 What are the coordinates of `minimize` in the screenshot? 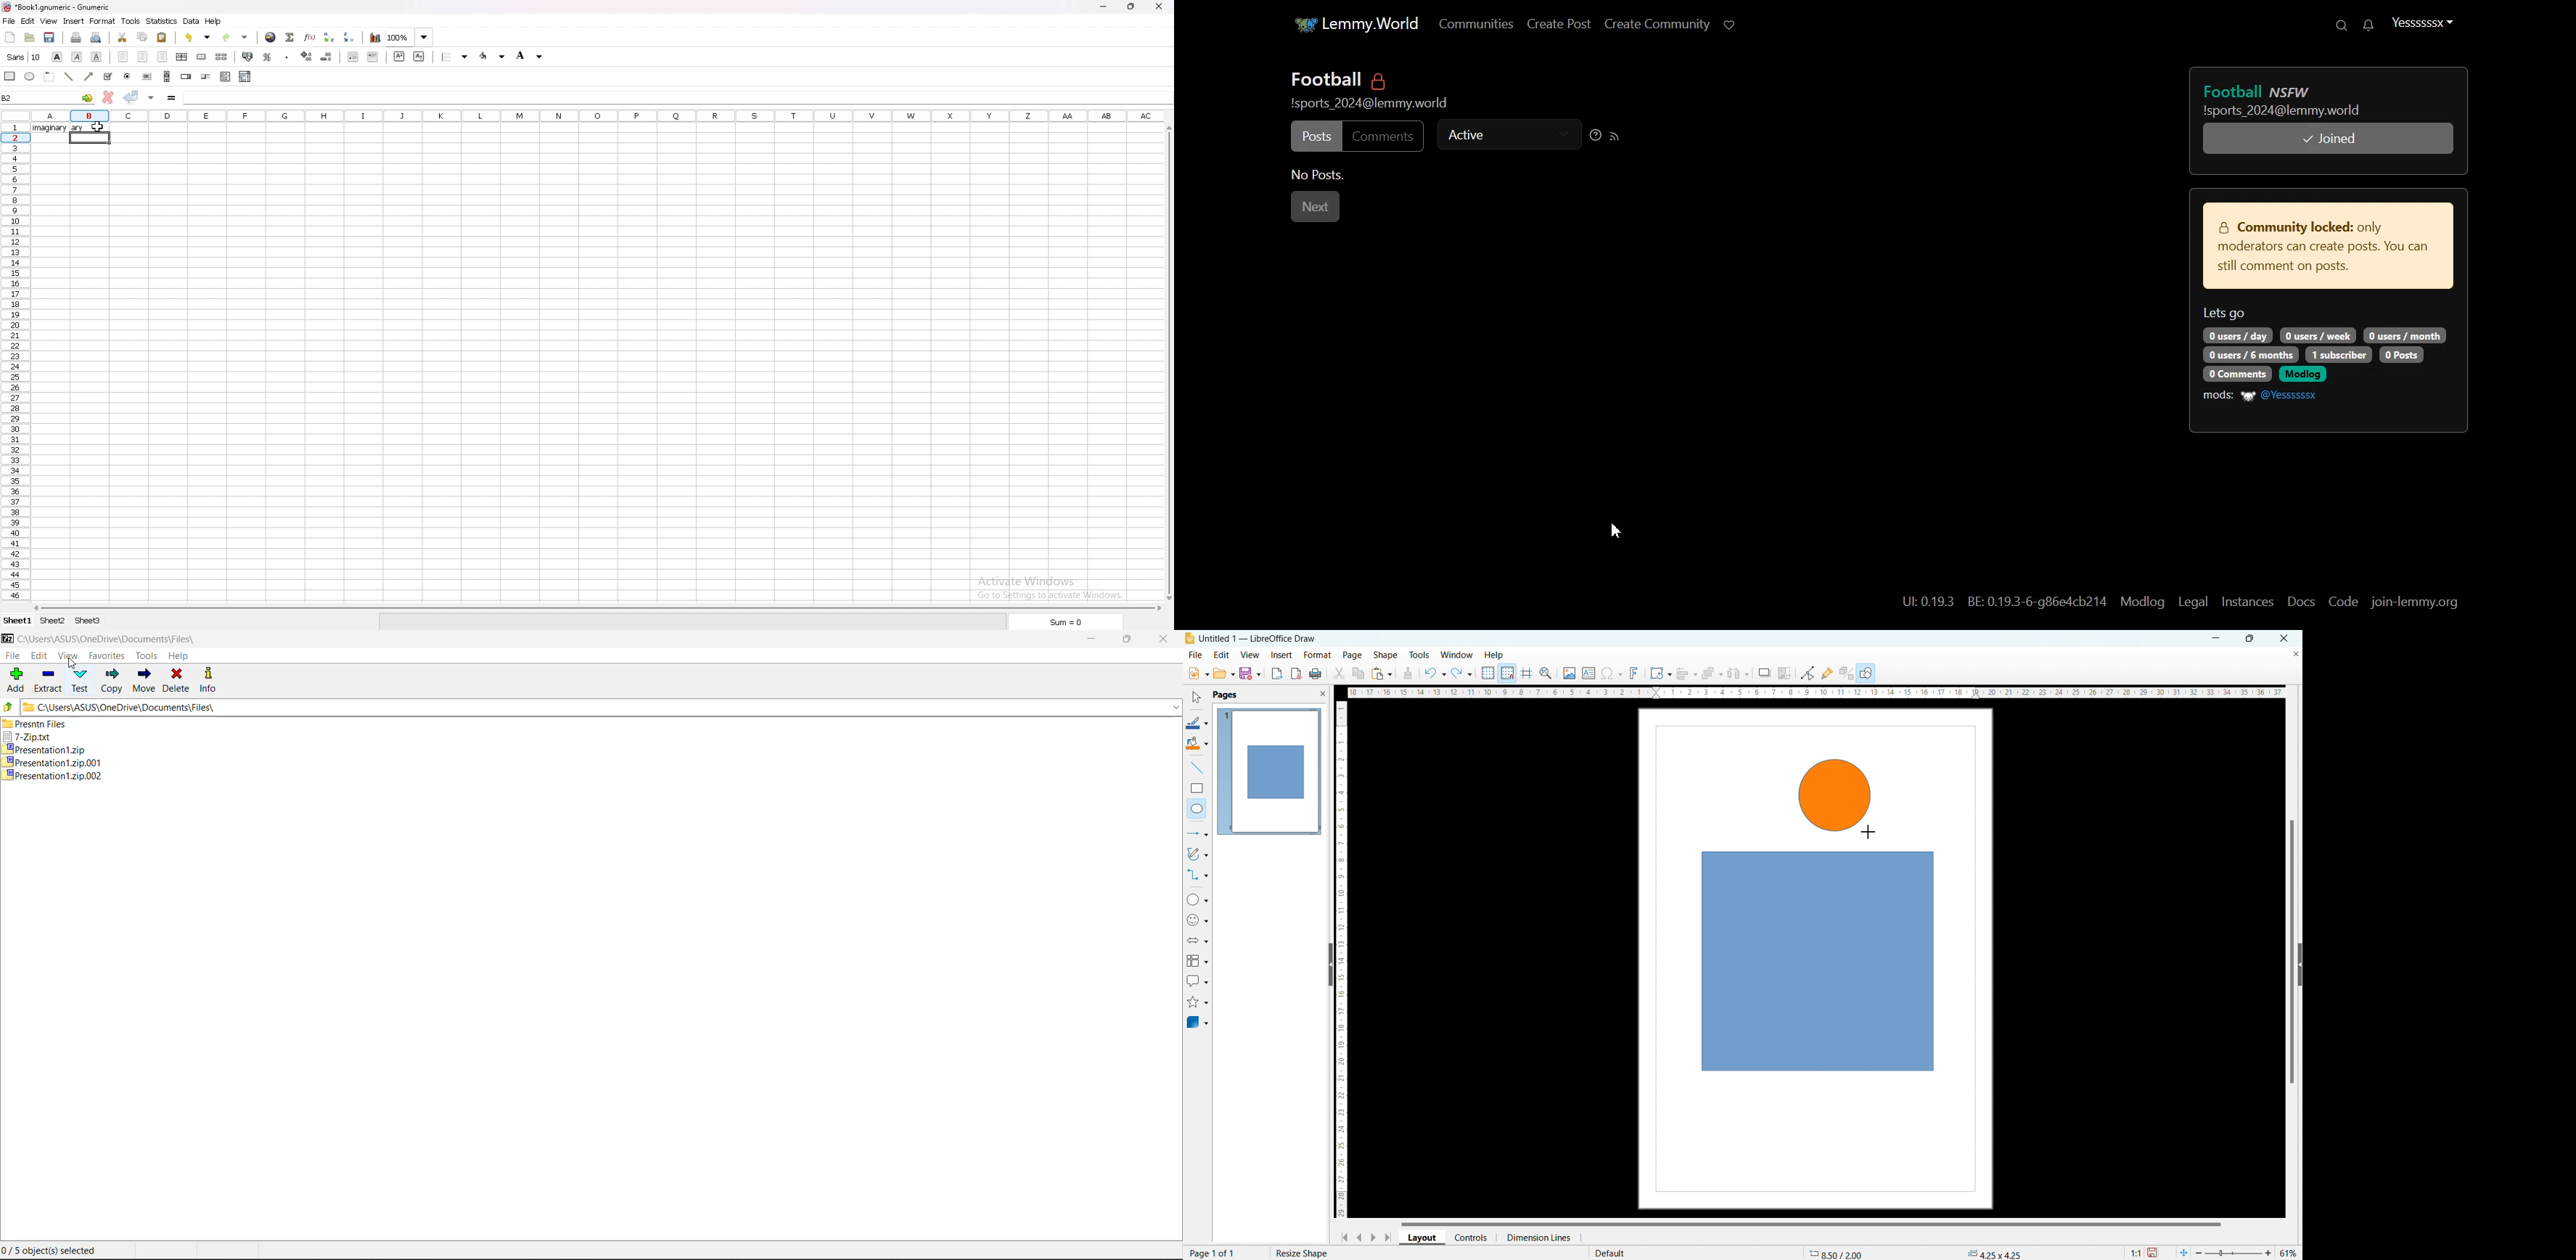 It's located at (1104, 6).